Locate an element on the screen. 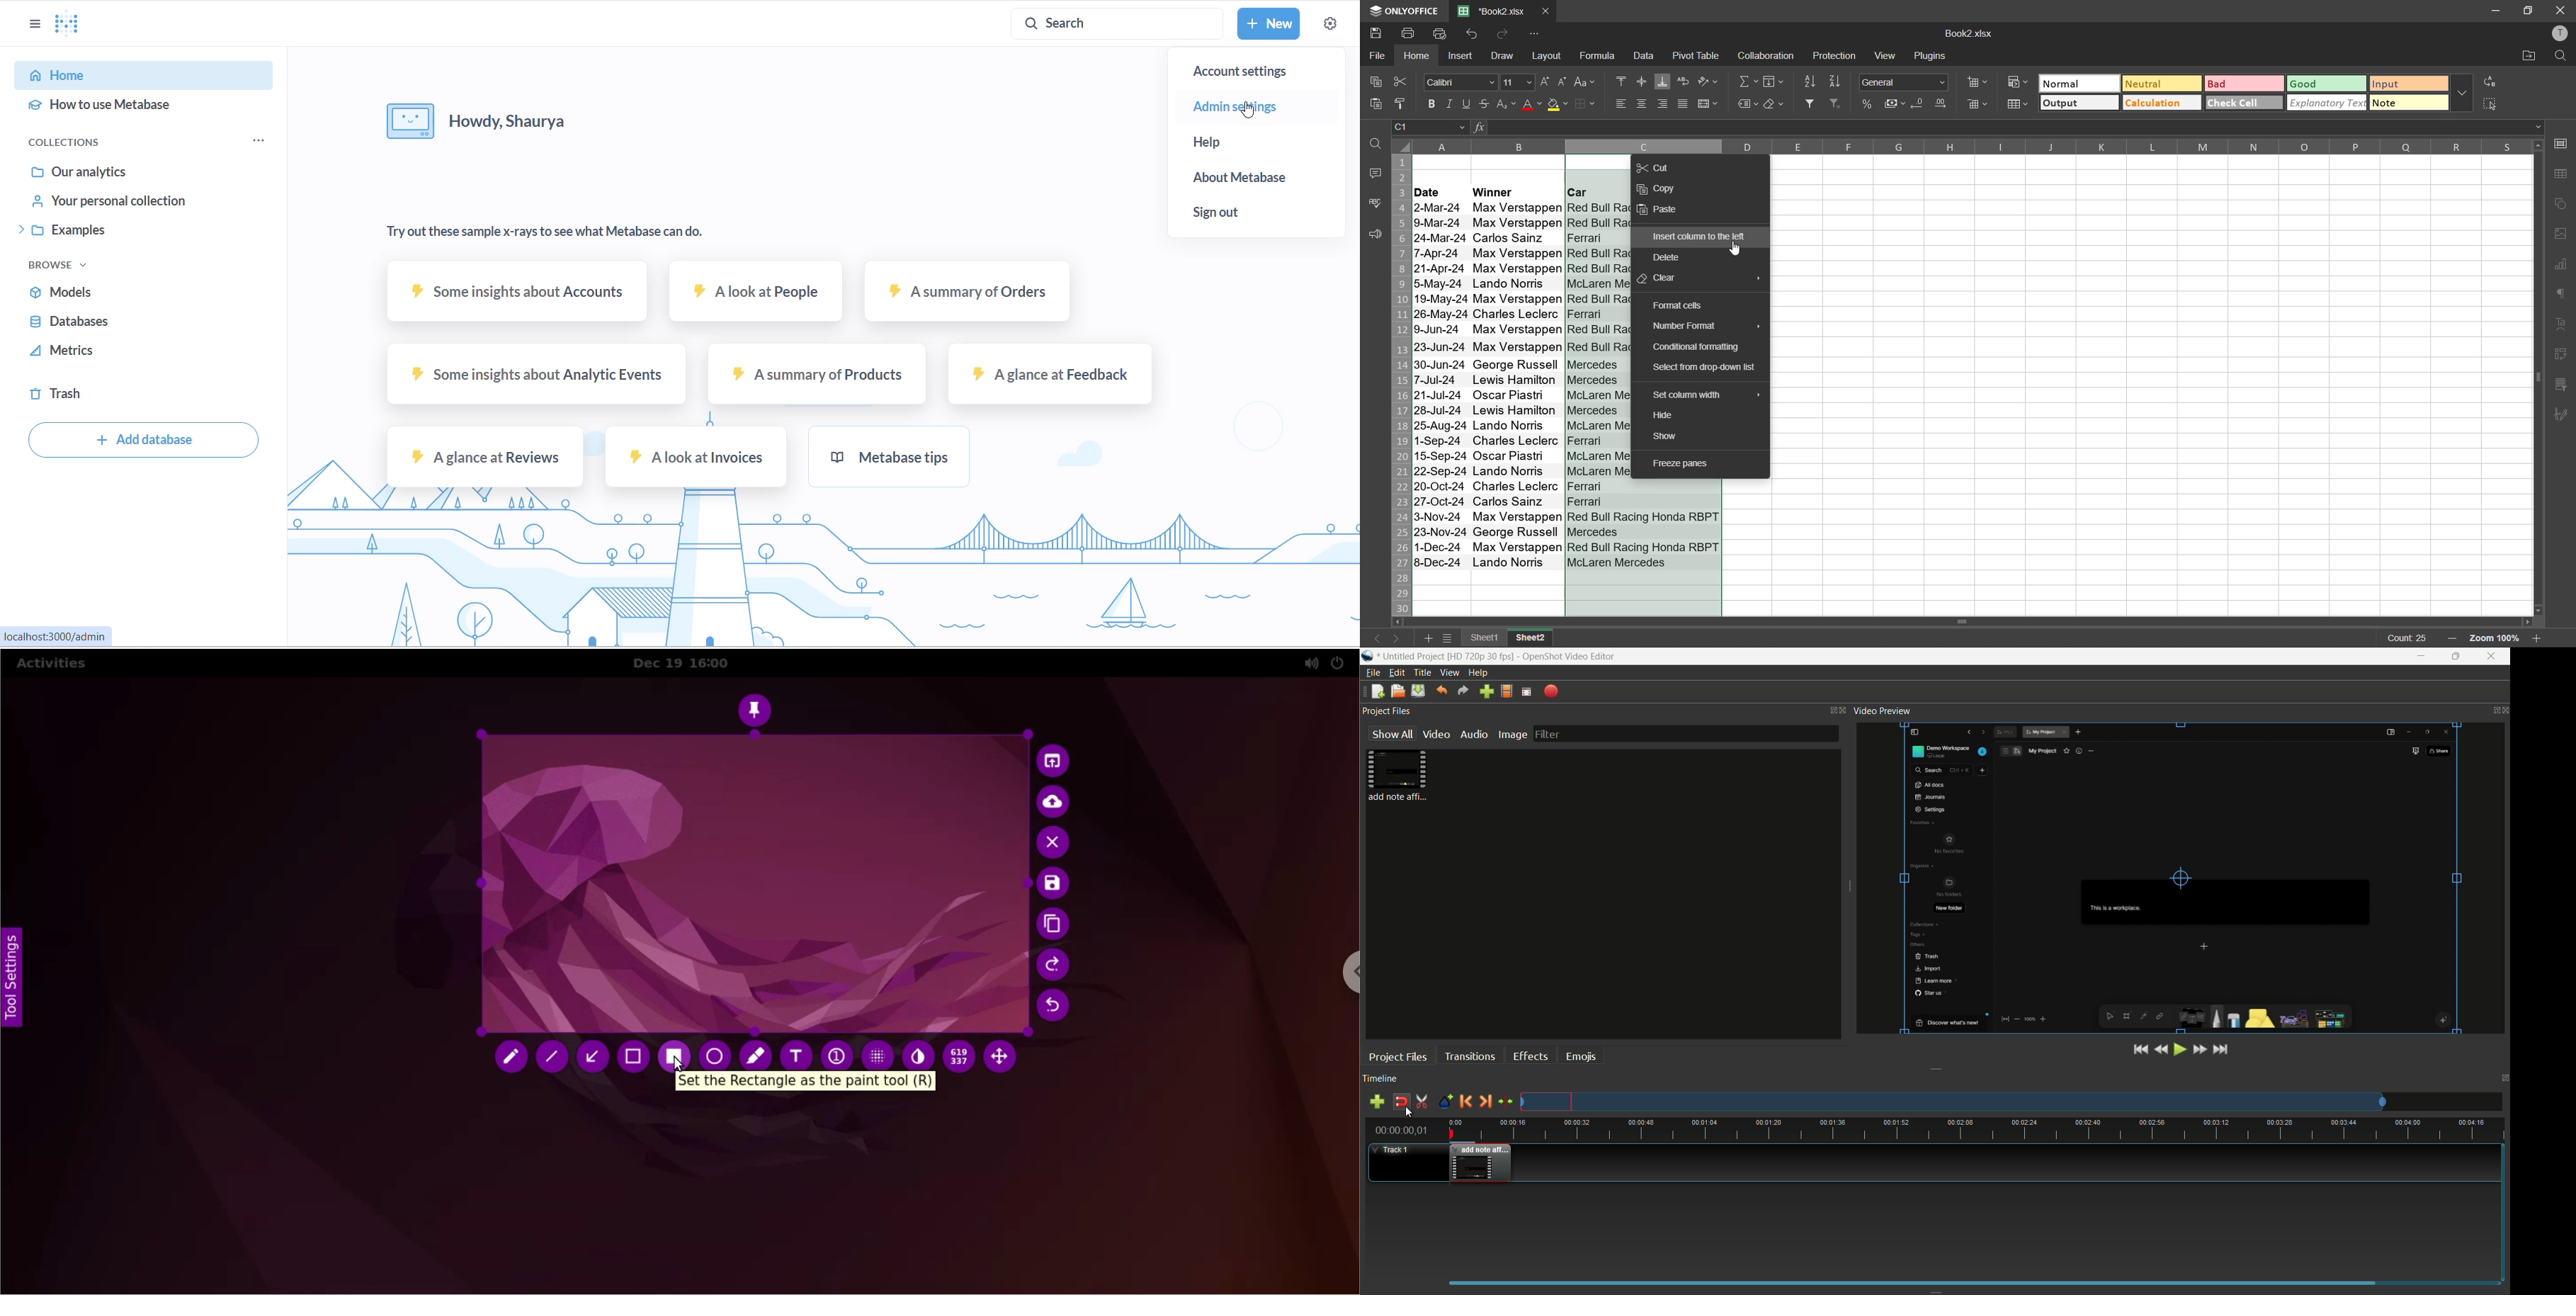  copy is located at coordinates (1658, 191).